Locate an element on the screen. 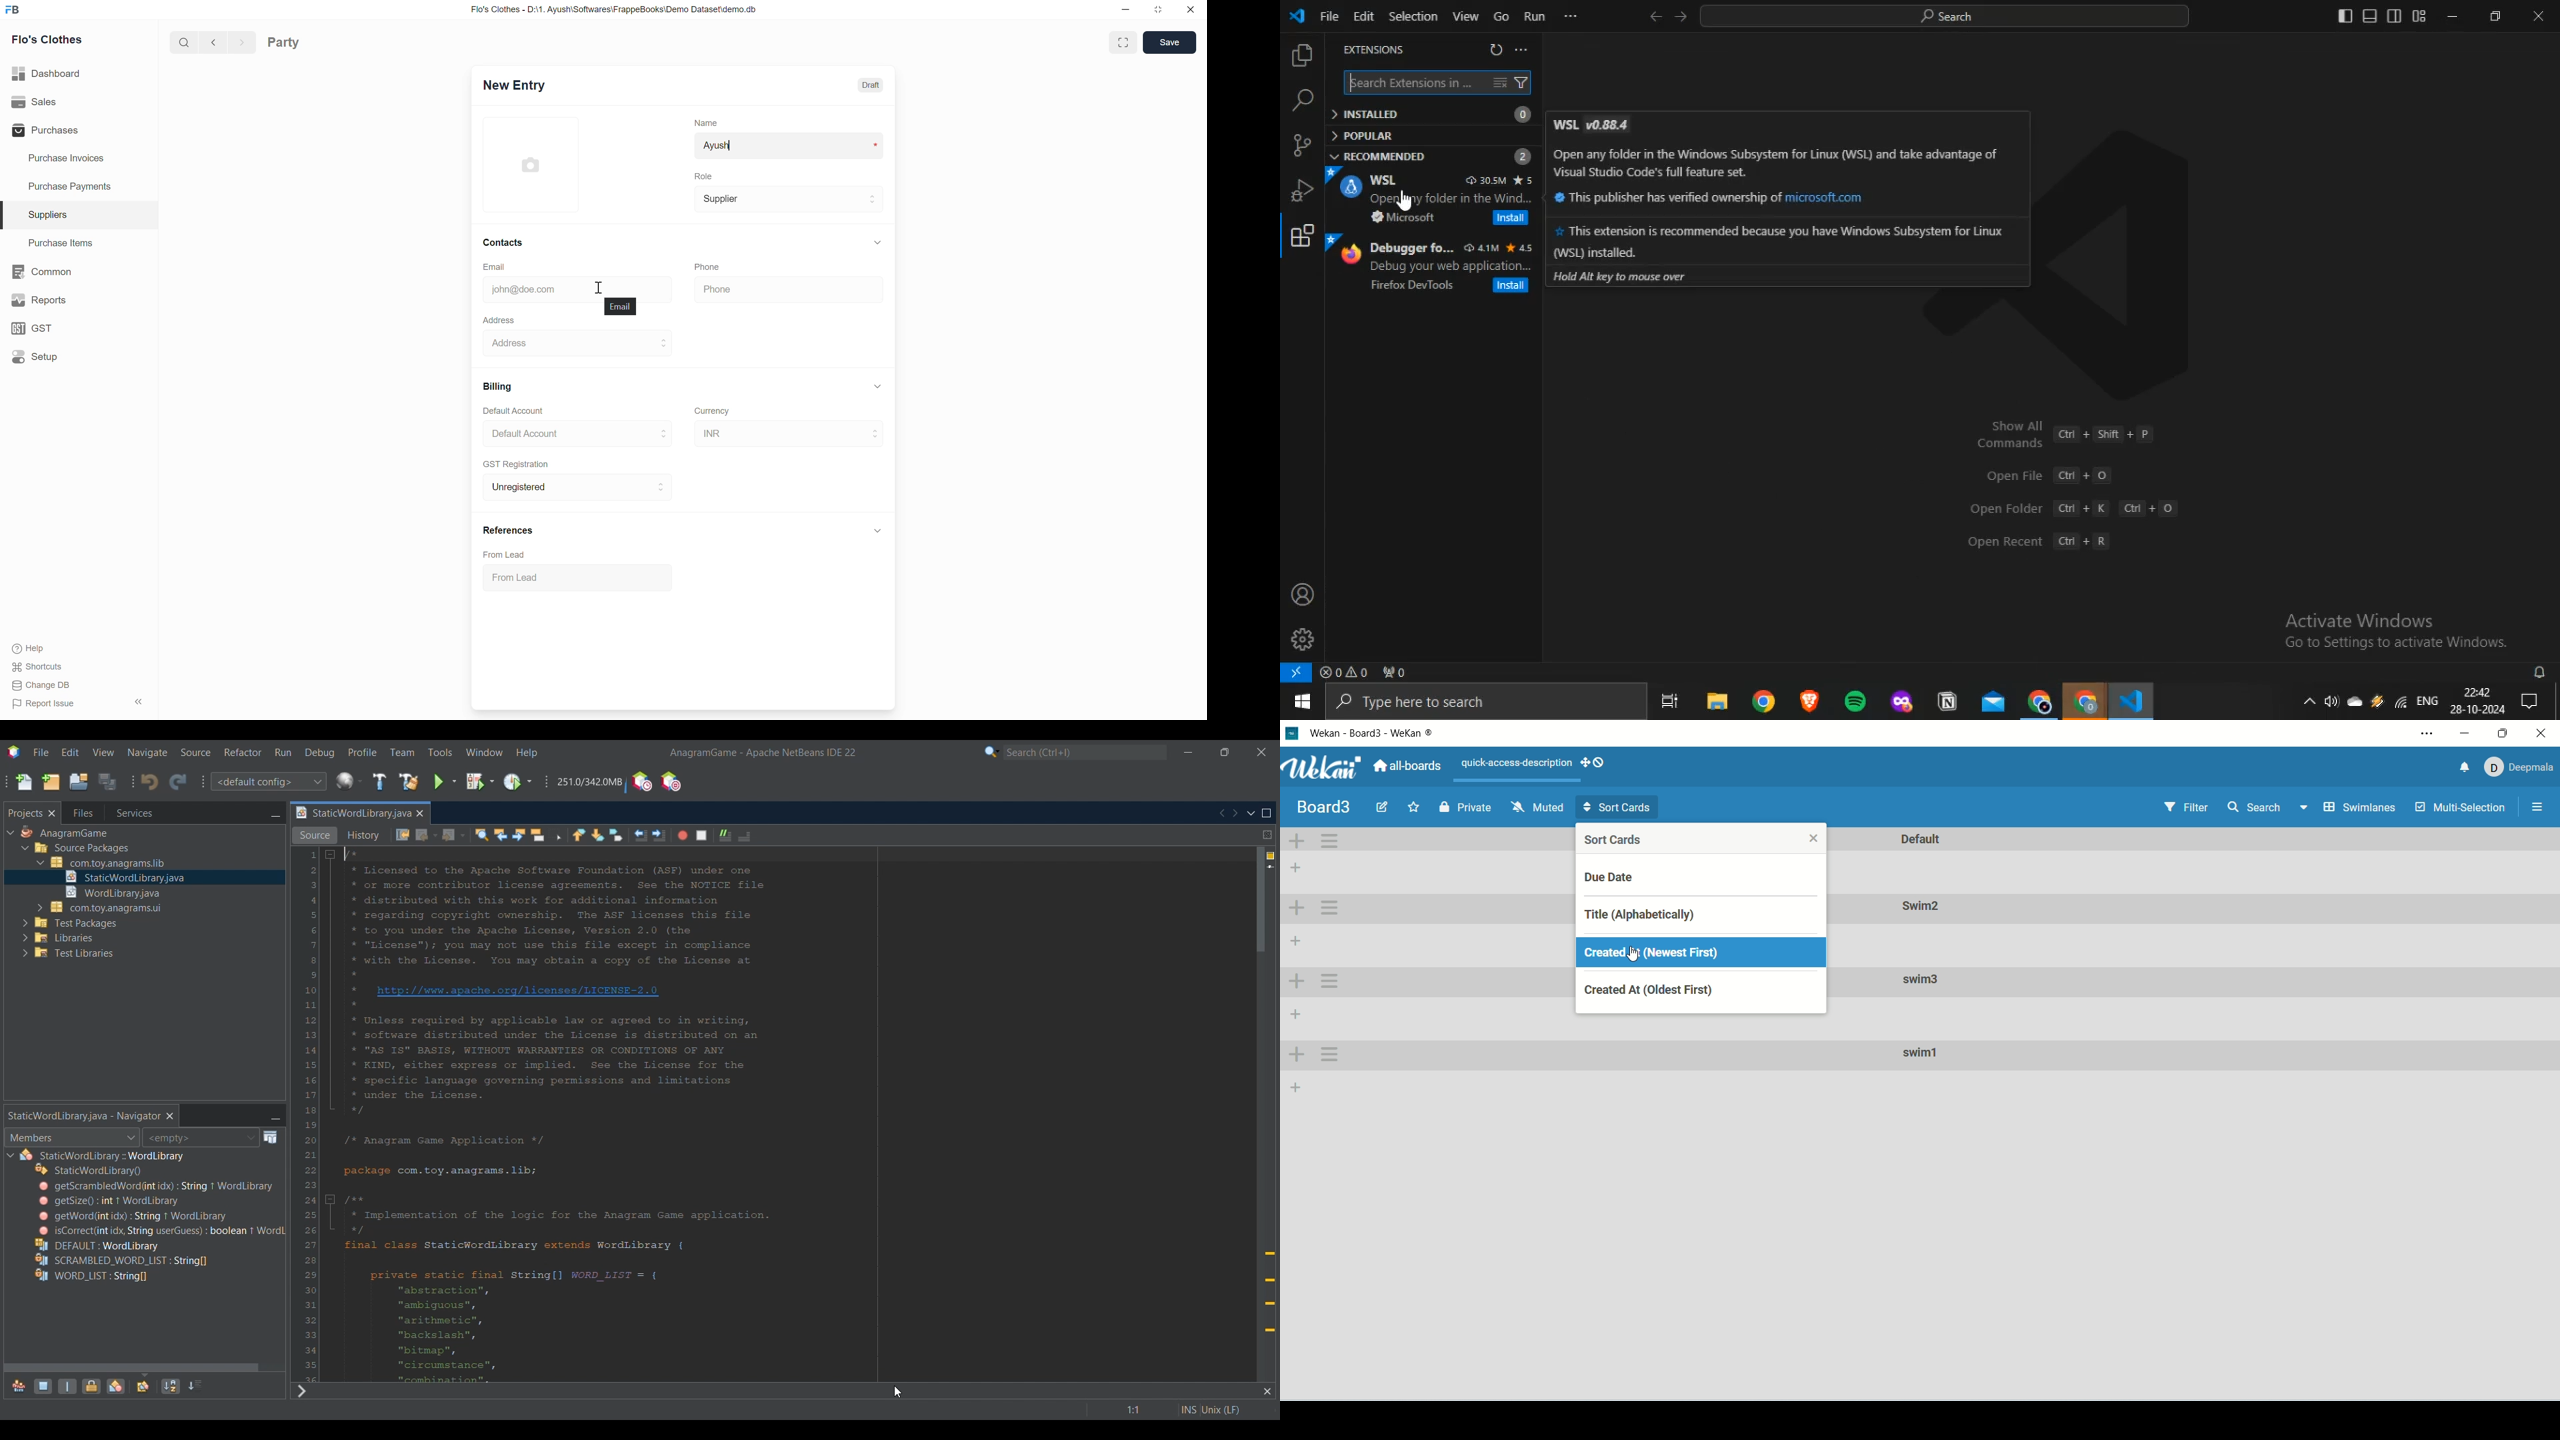 This screenshot has width=2576, height=1456. Supplier is located at coordinates (789, 199).